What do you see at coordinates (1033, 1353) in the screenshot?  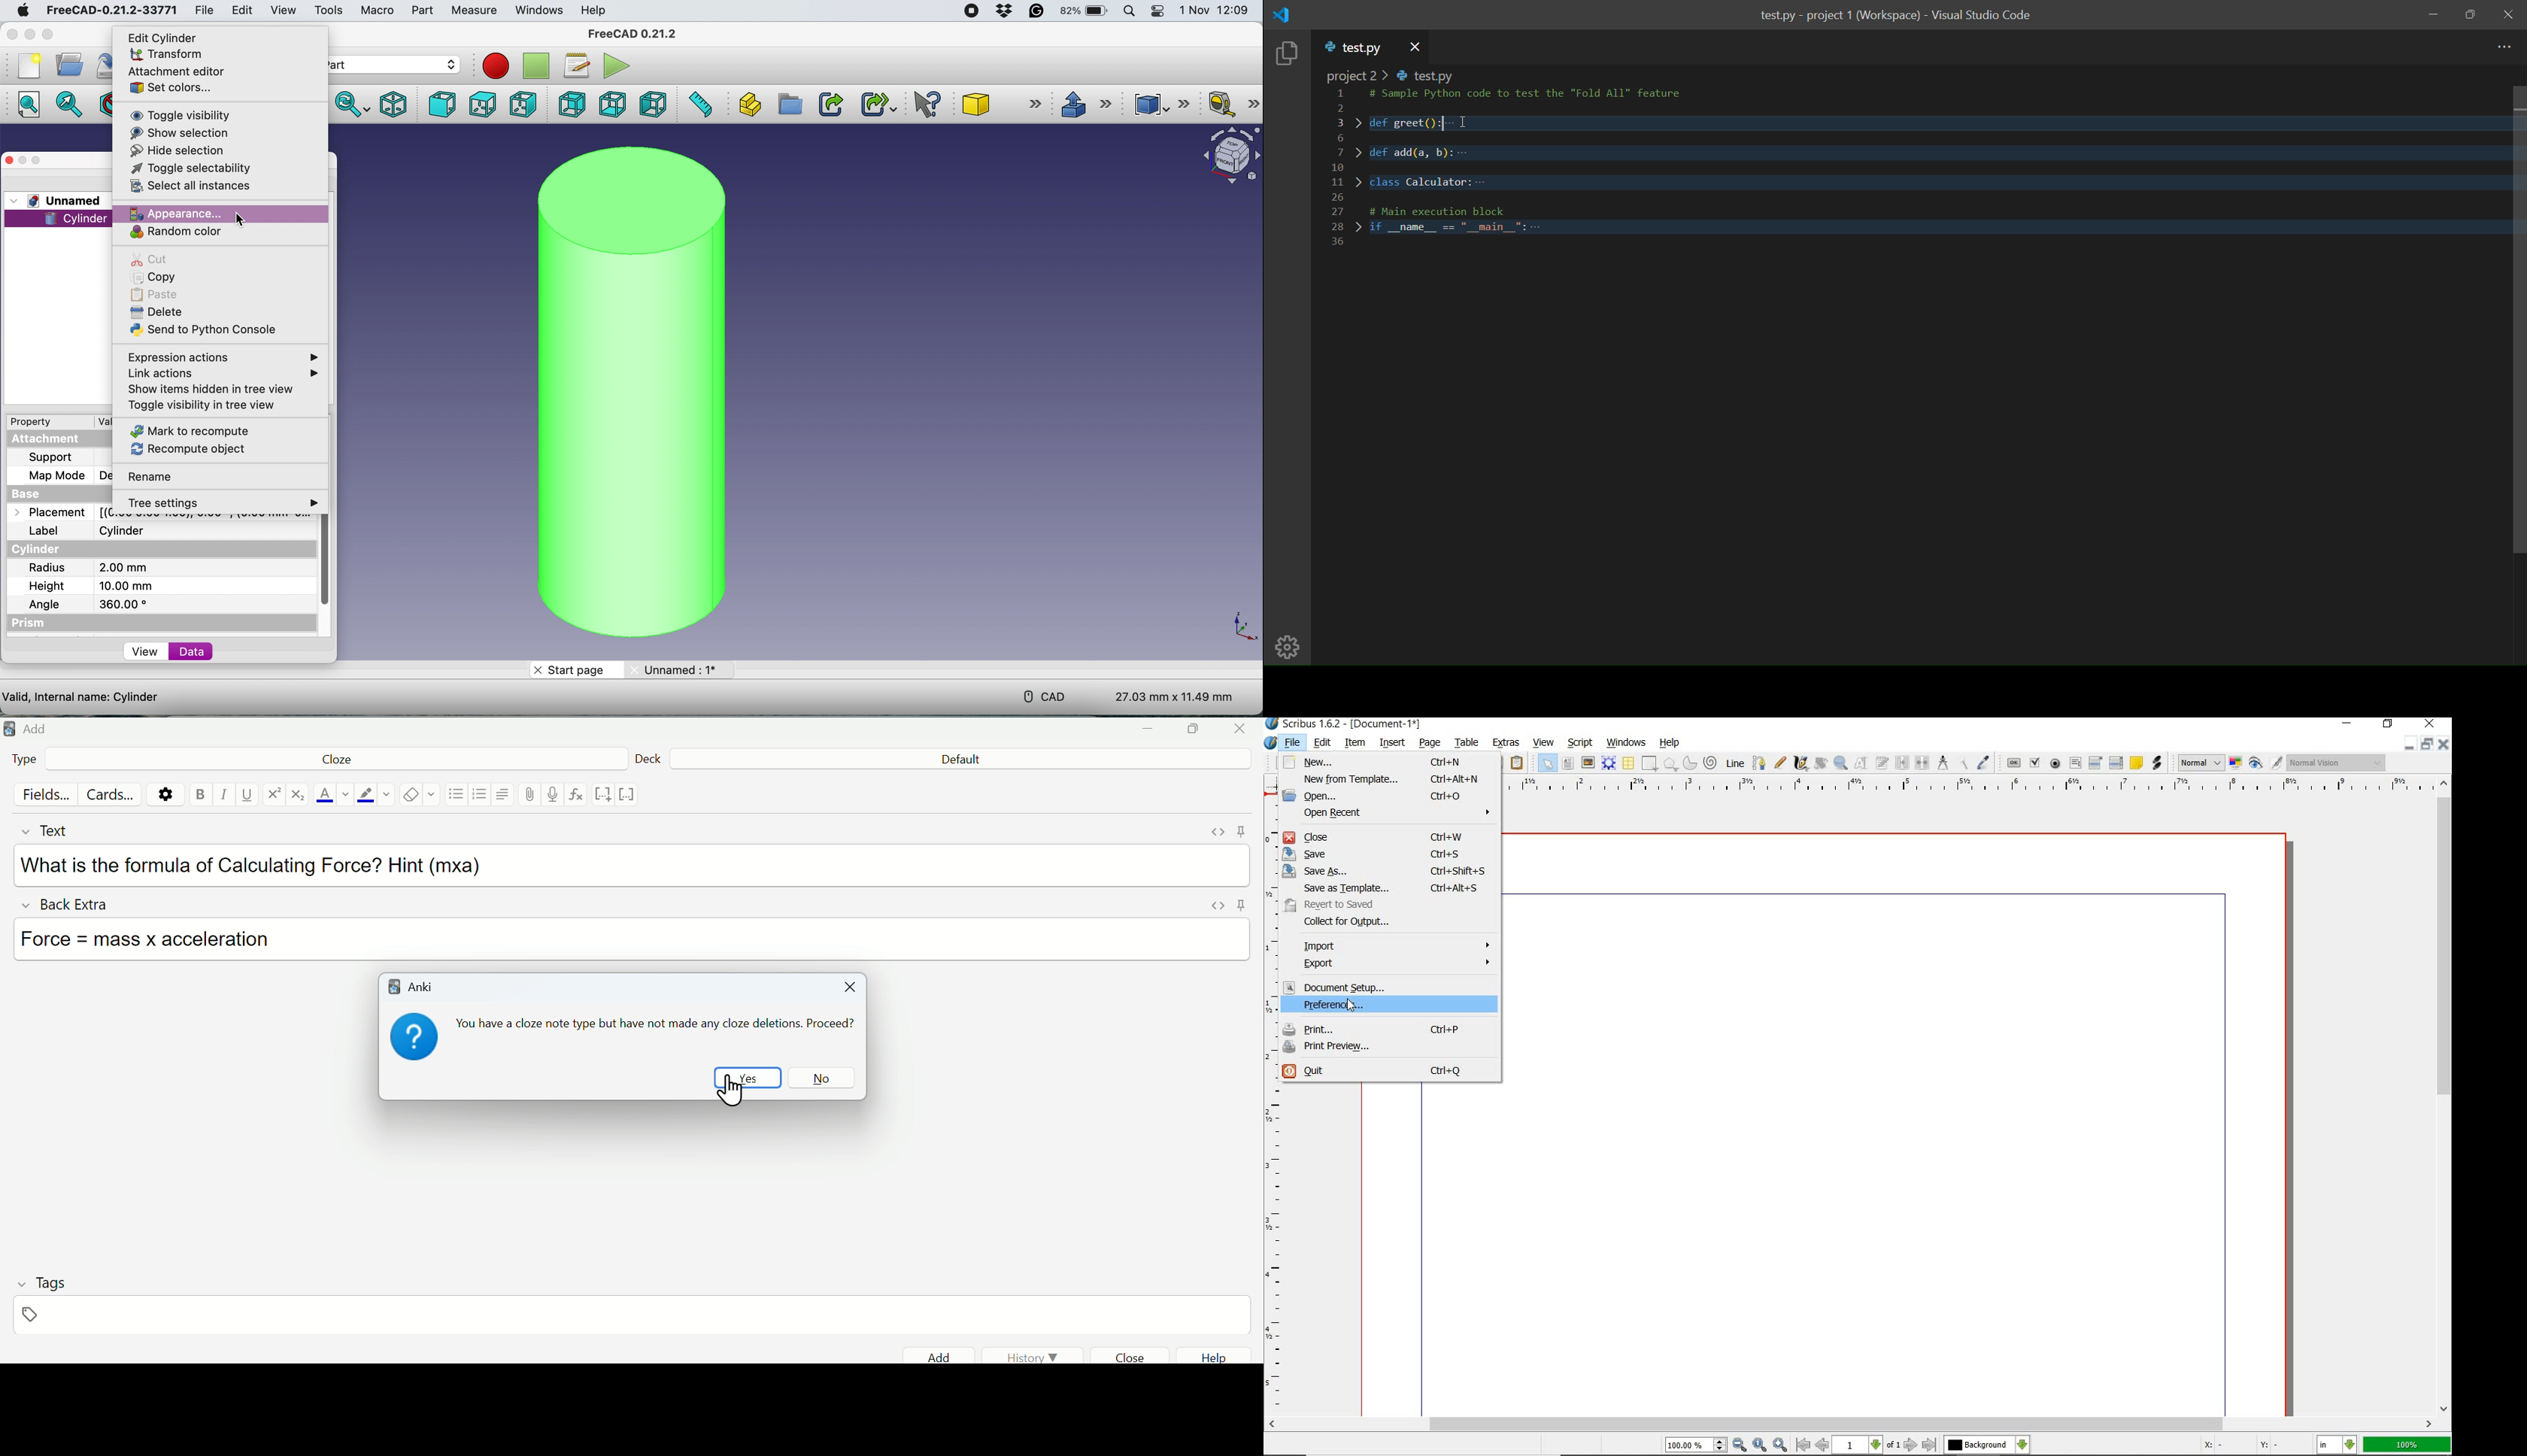 I see `History` at bounding box center [1033, 1353].